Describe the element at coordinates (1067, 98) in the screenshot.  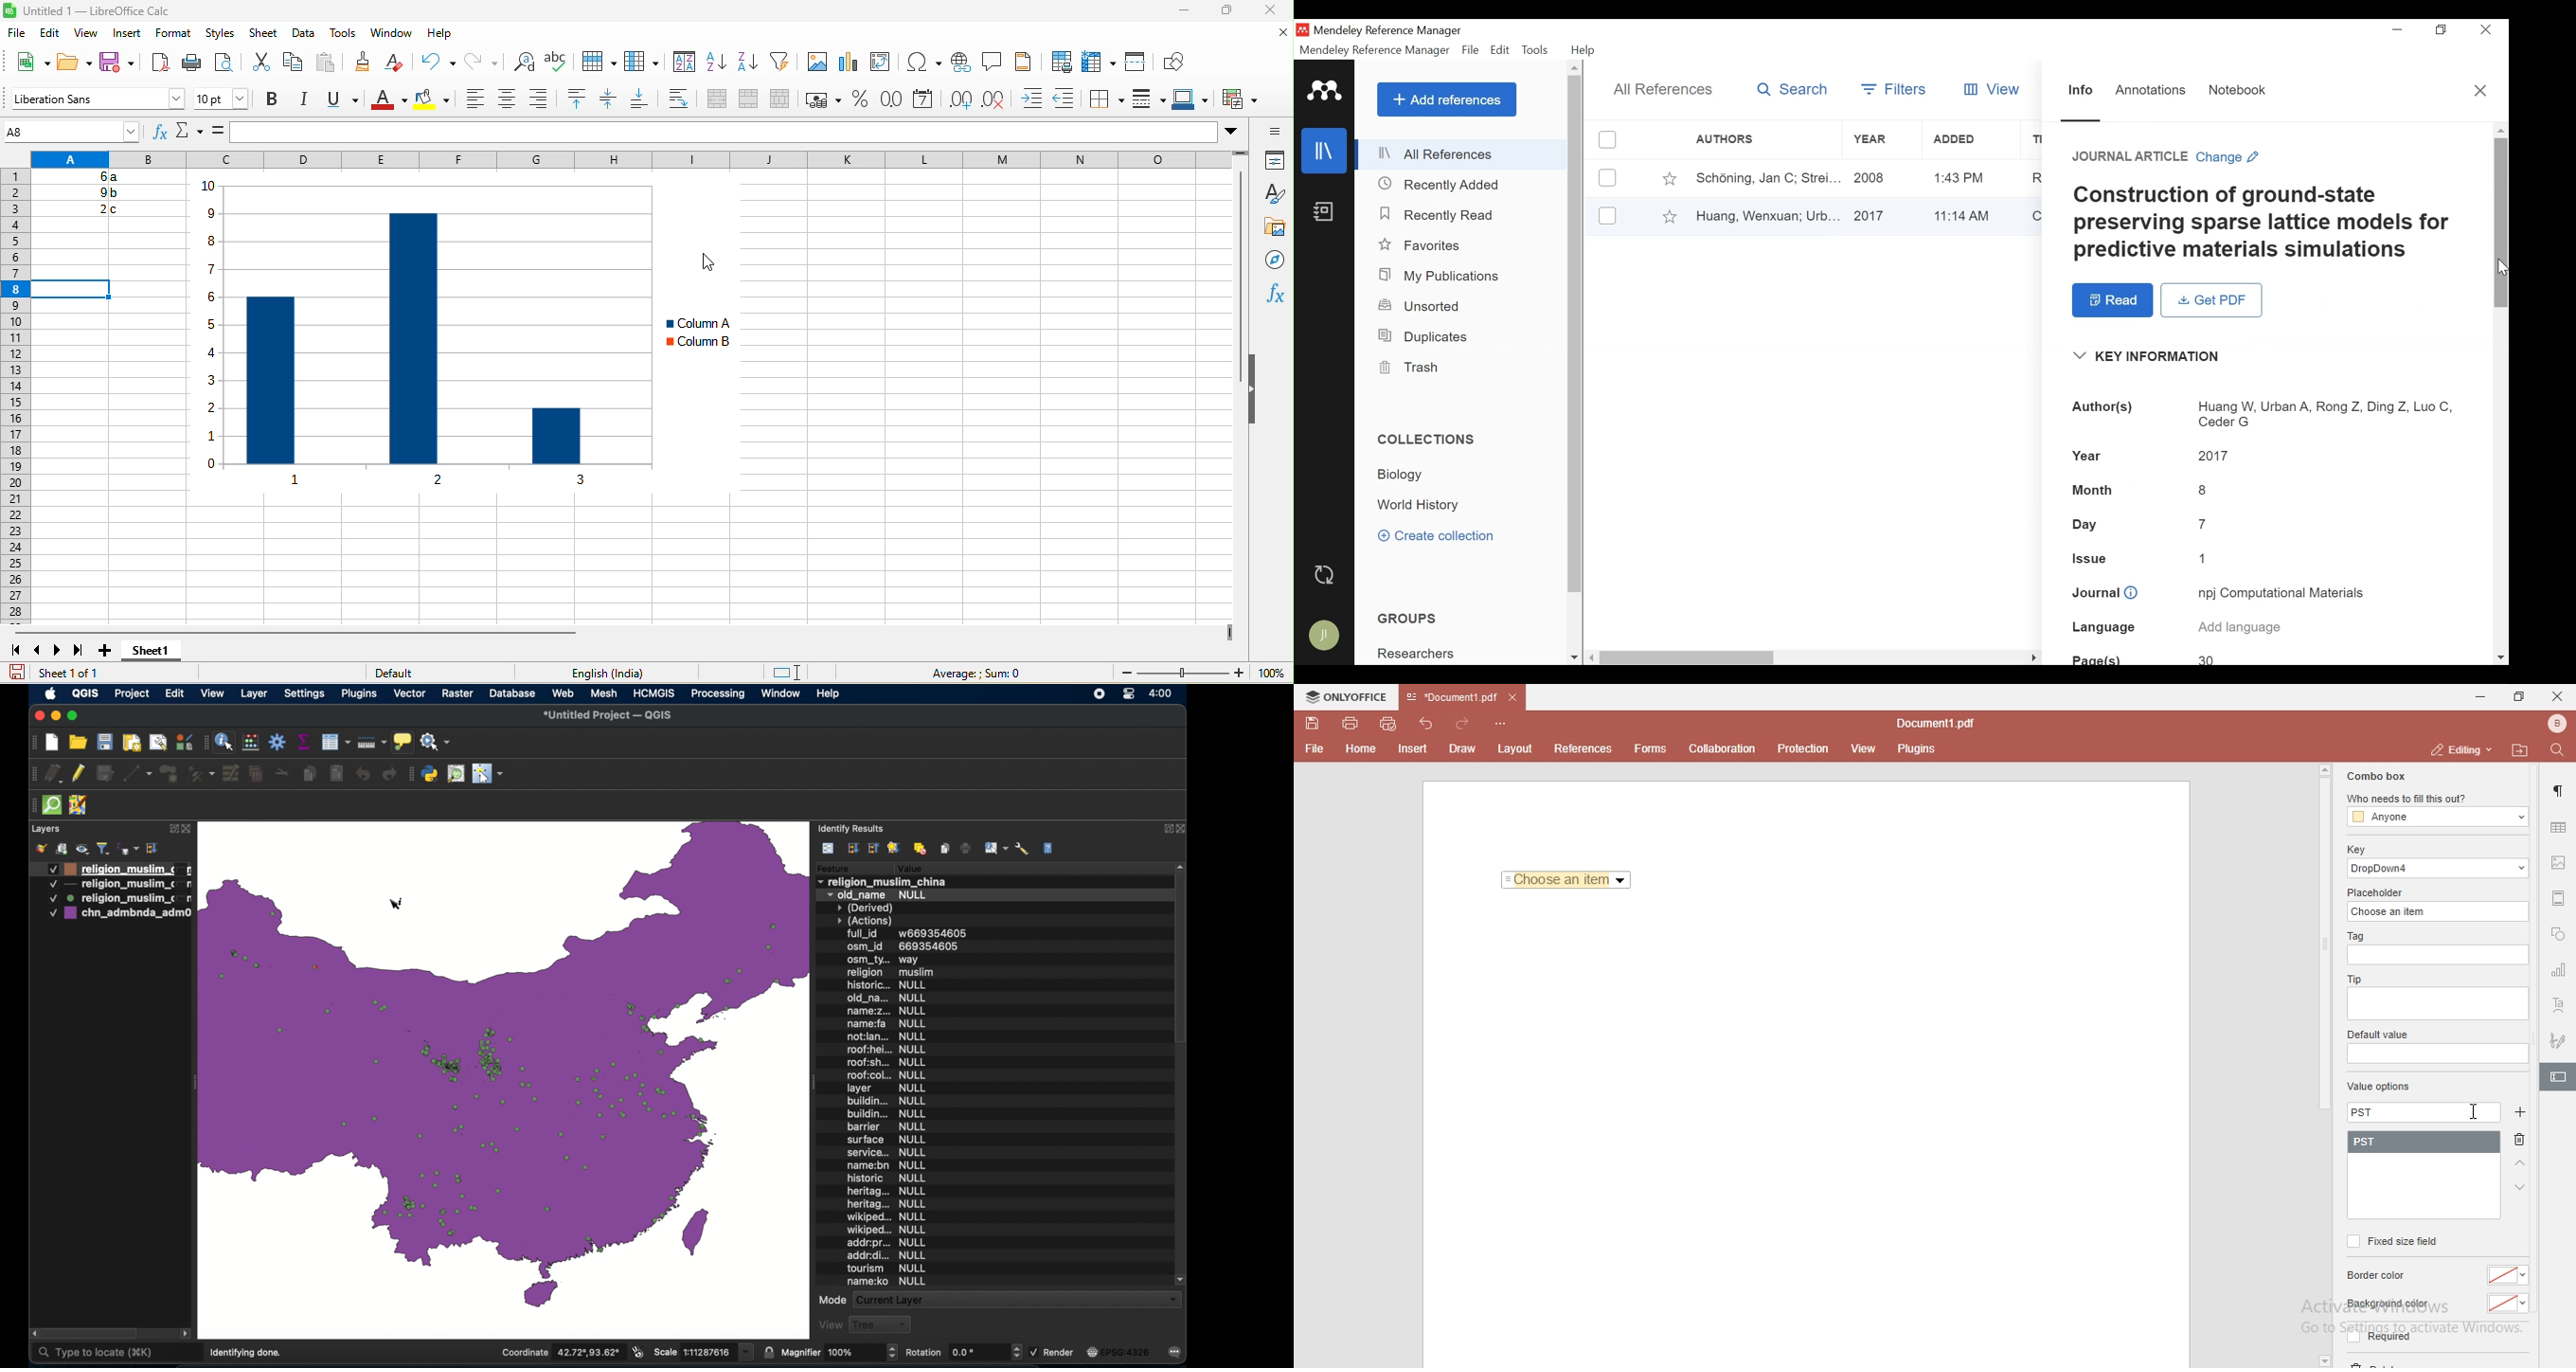
I see `decrease indent` at that location.